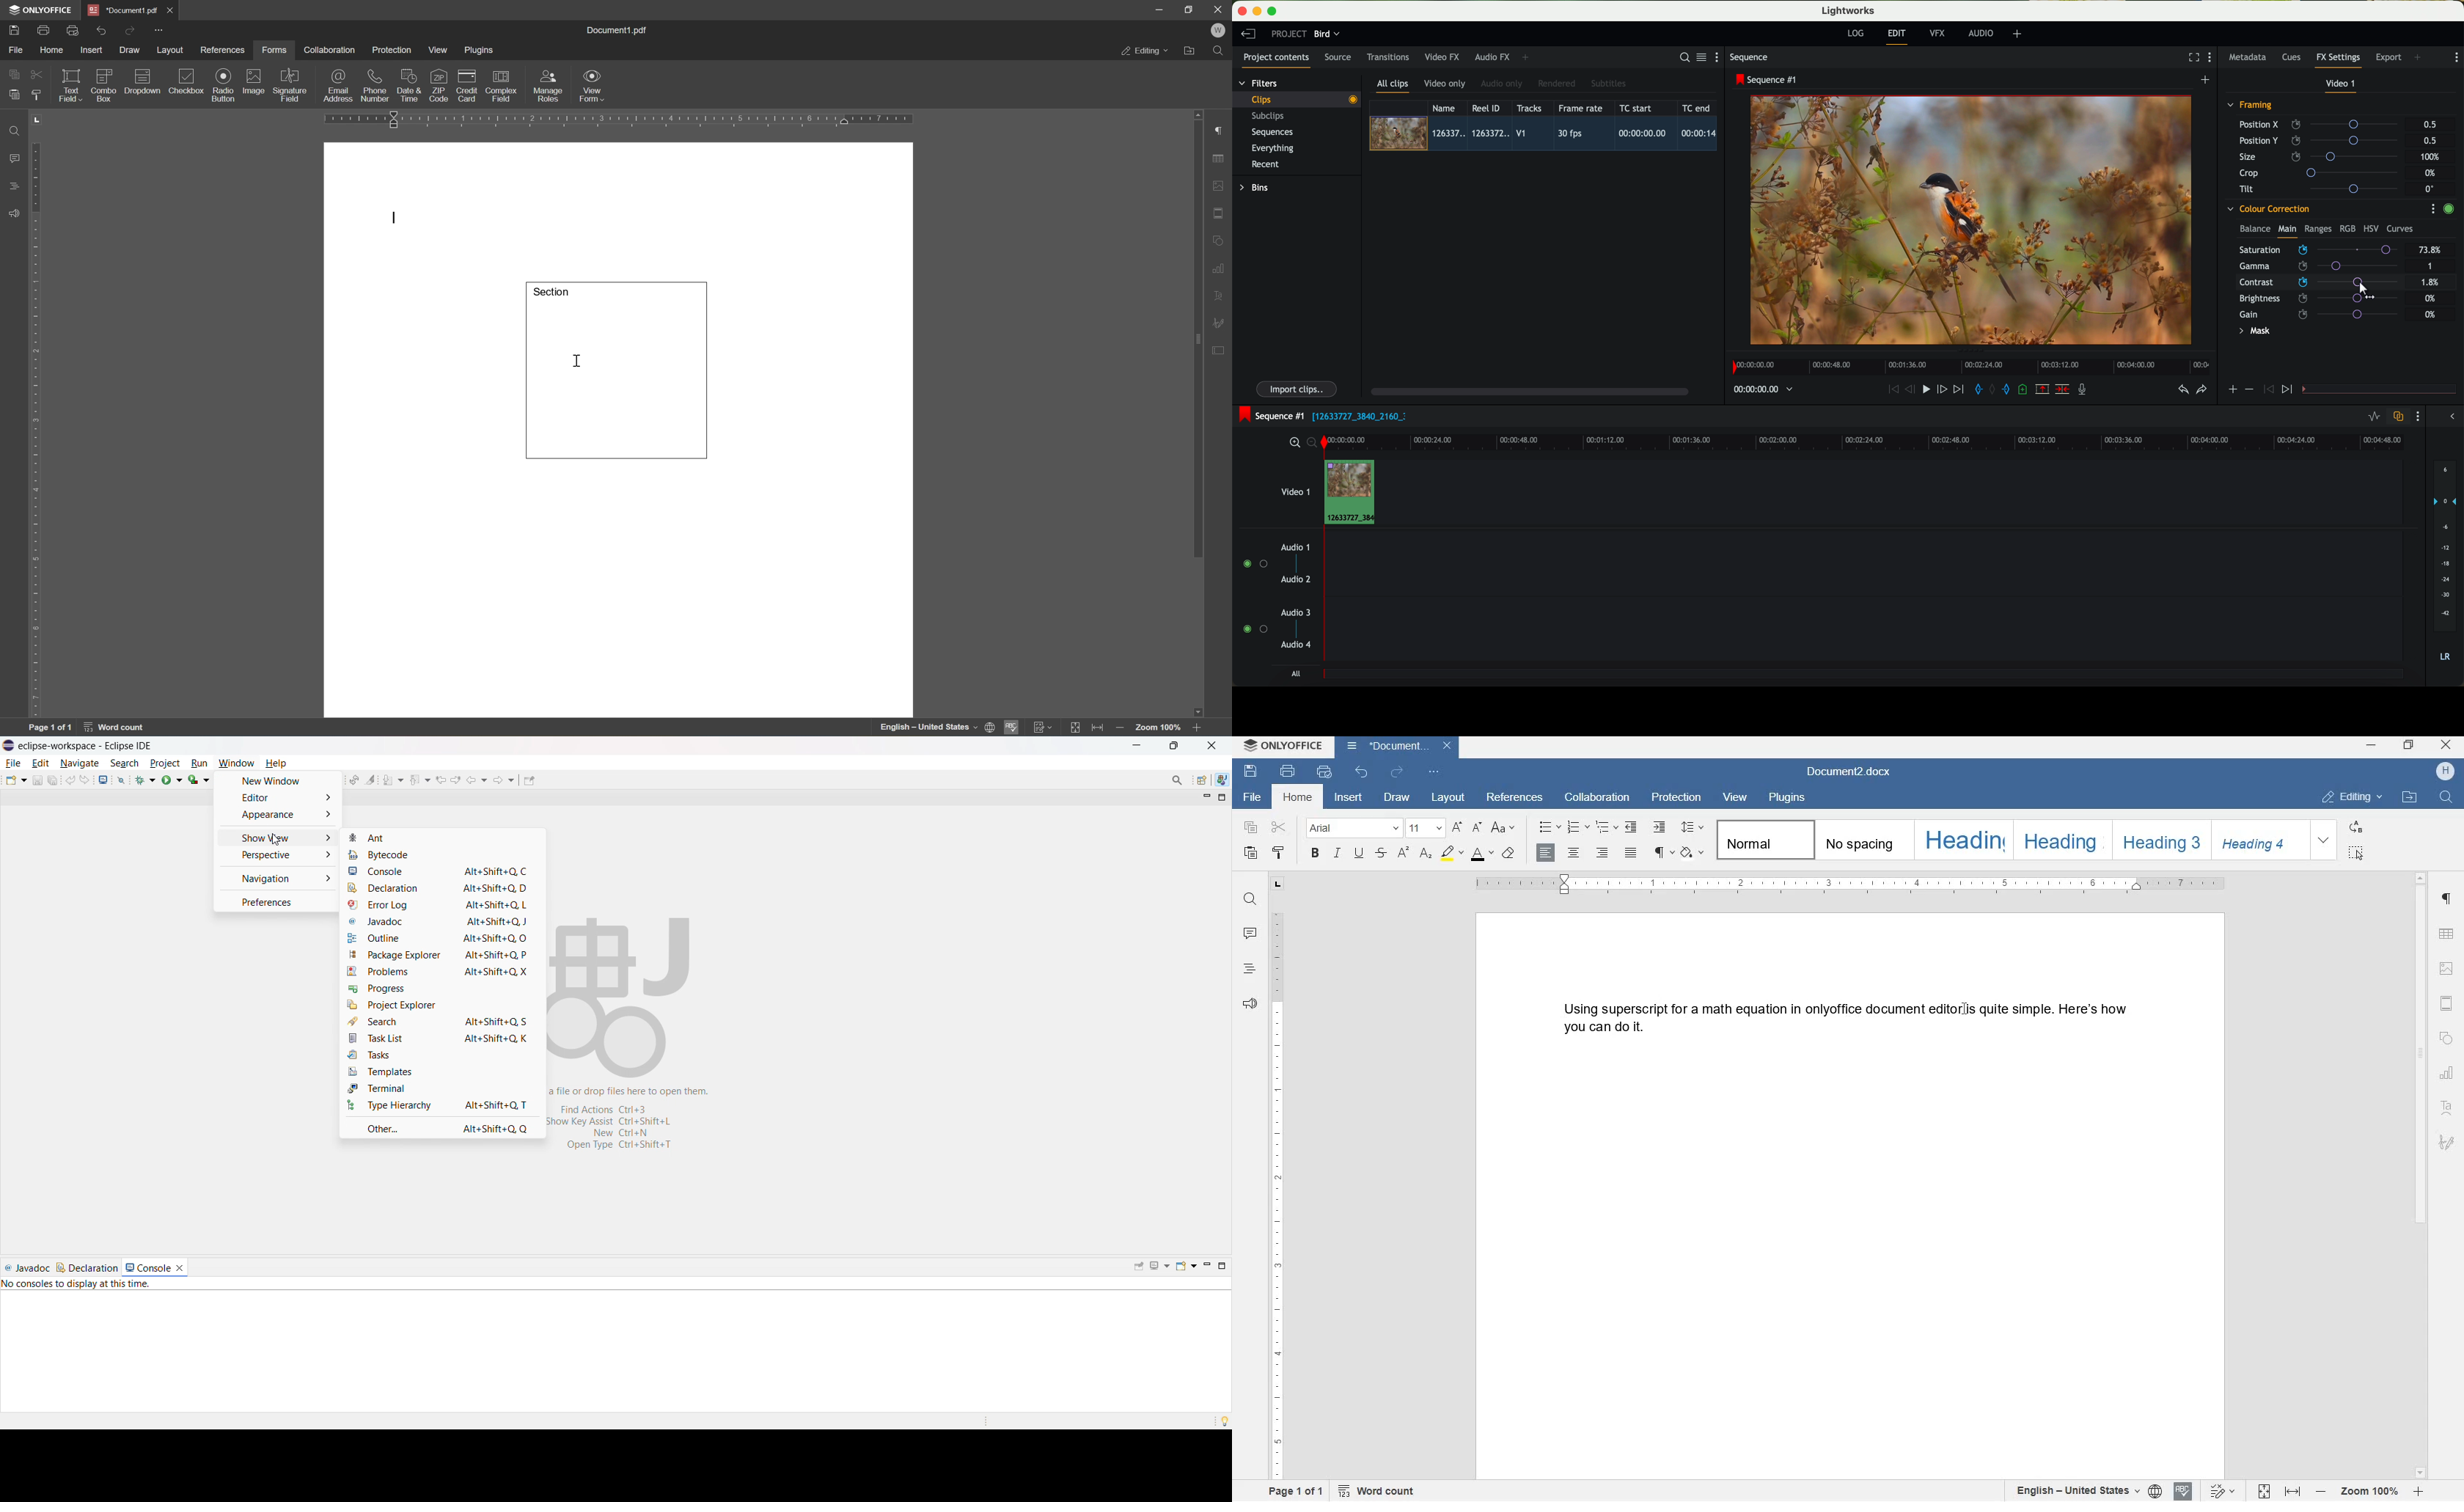 Image resolution: width=2464 pixels, height=1512 pixels. I want to click on position Y, so click(2322, 140).